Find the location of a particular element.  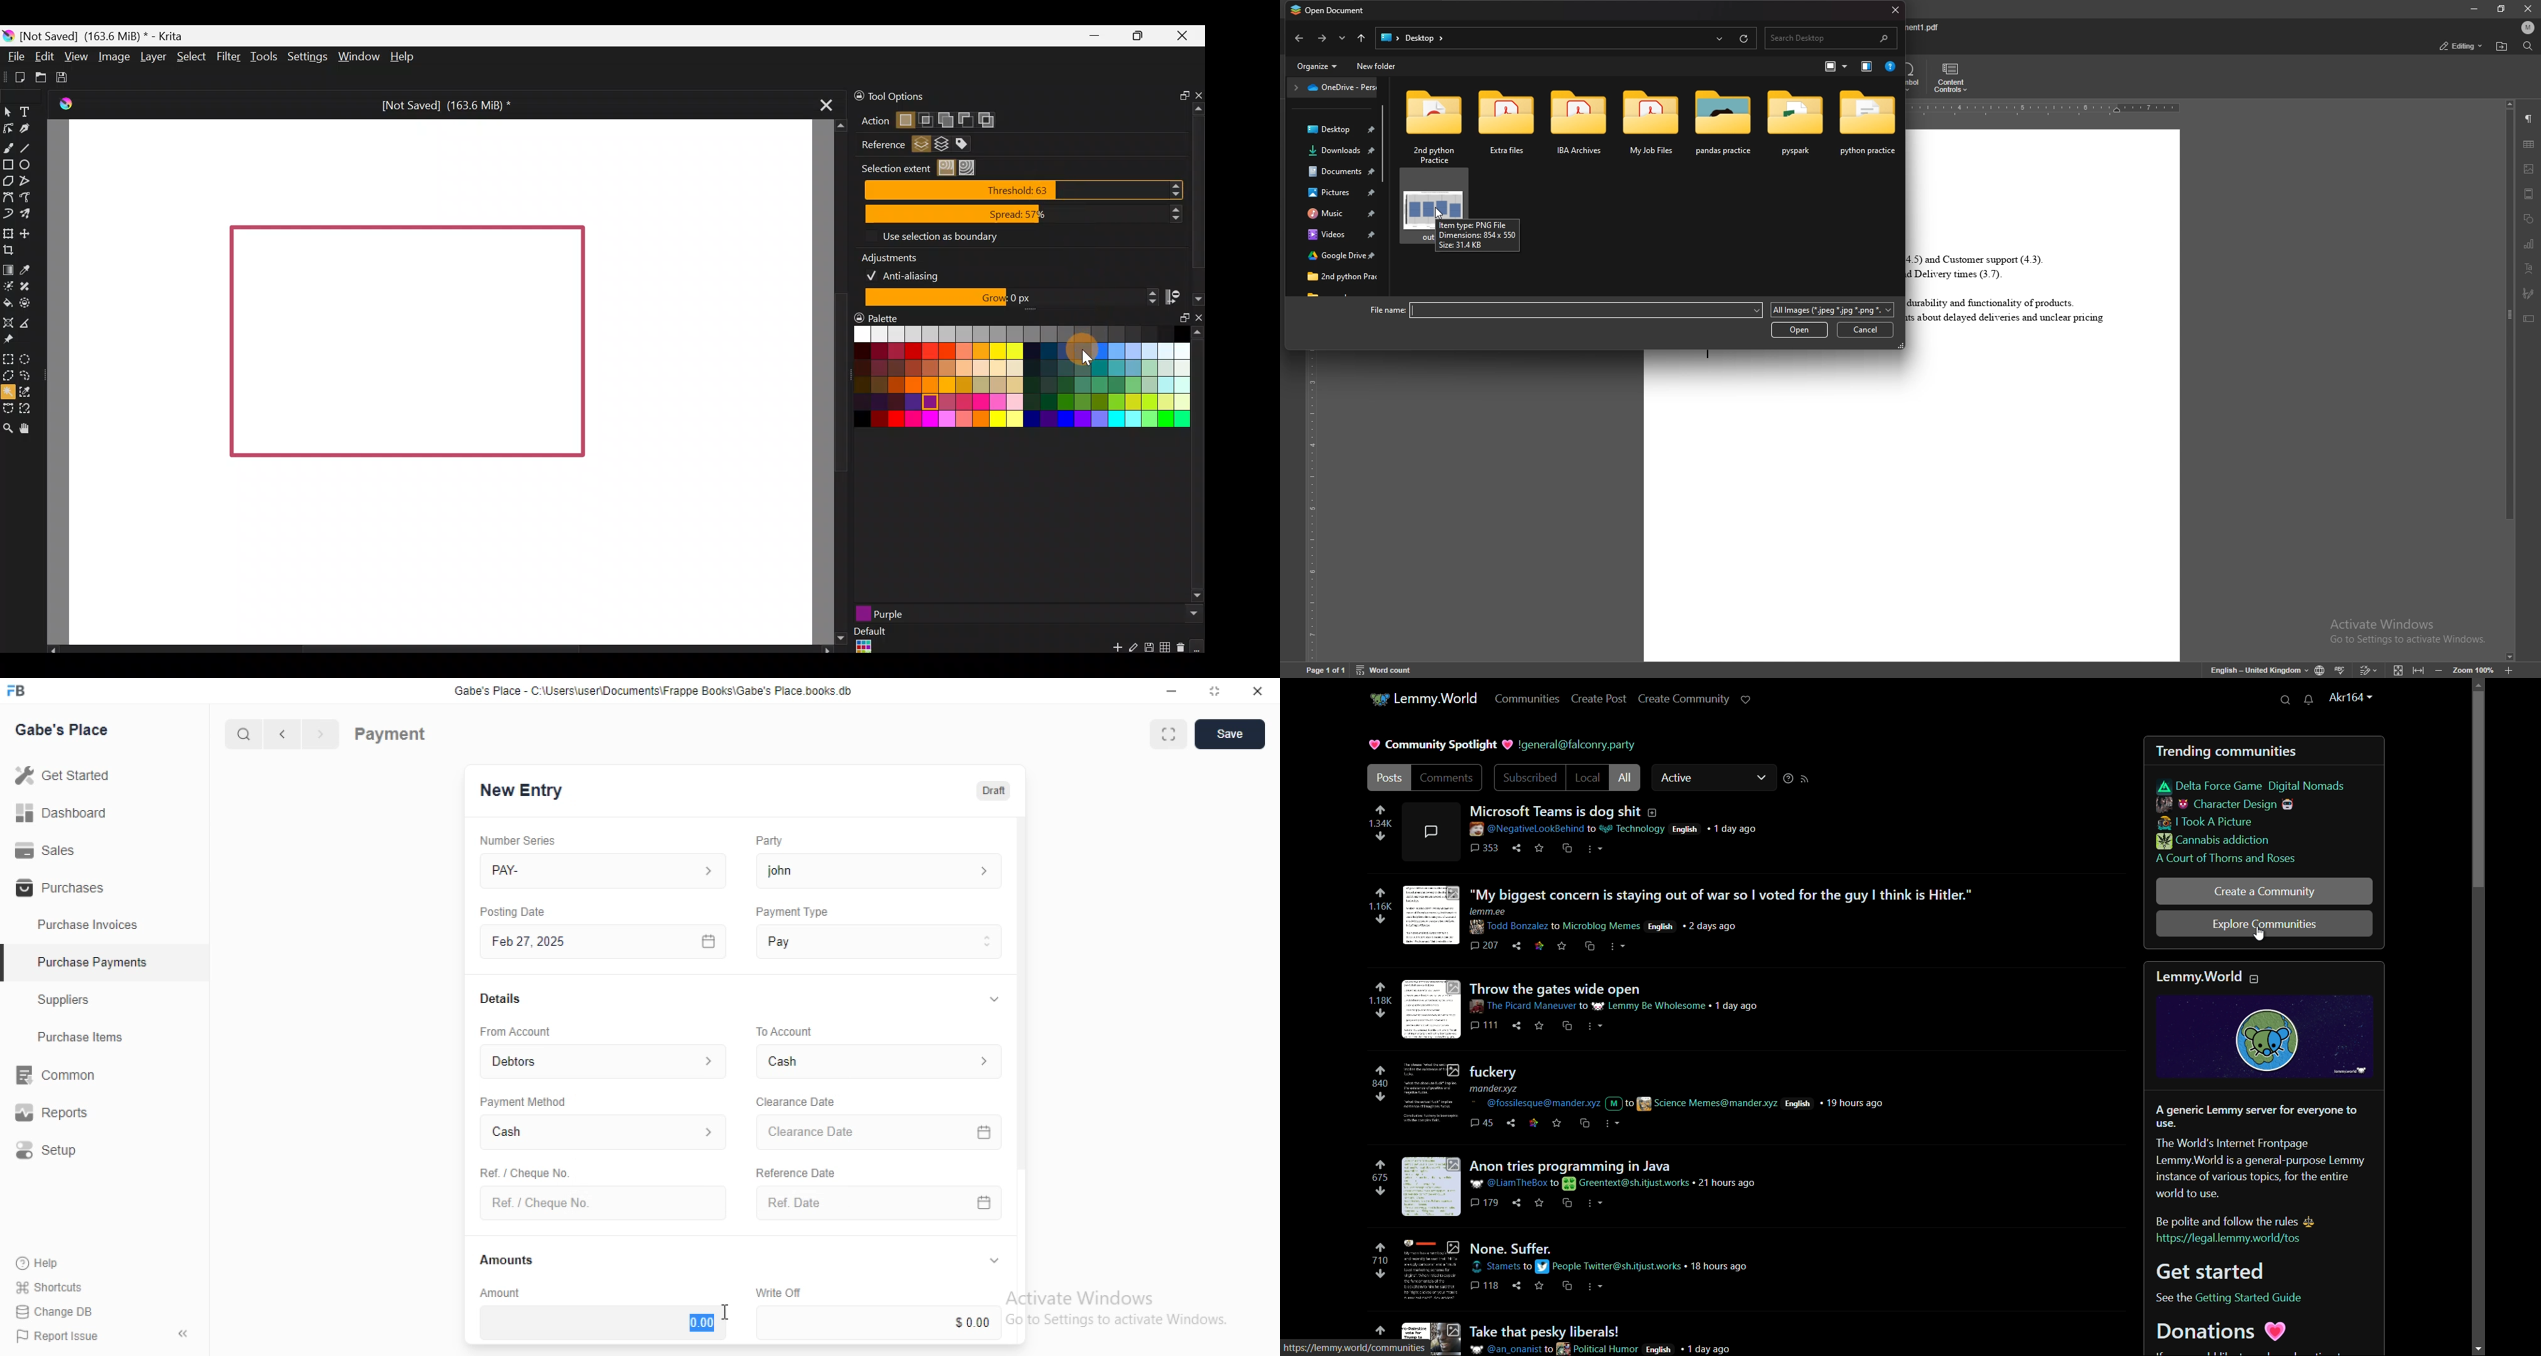

Sales is located at coordinates (45, 849).